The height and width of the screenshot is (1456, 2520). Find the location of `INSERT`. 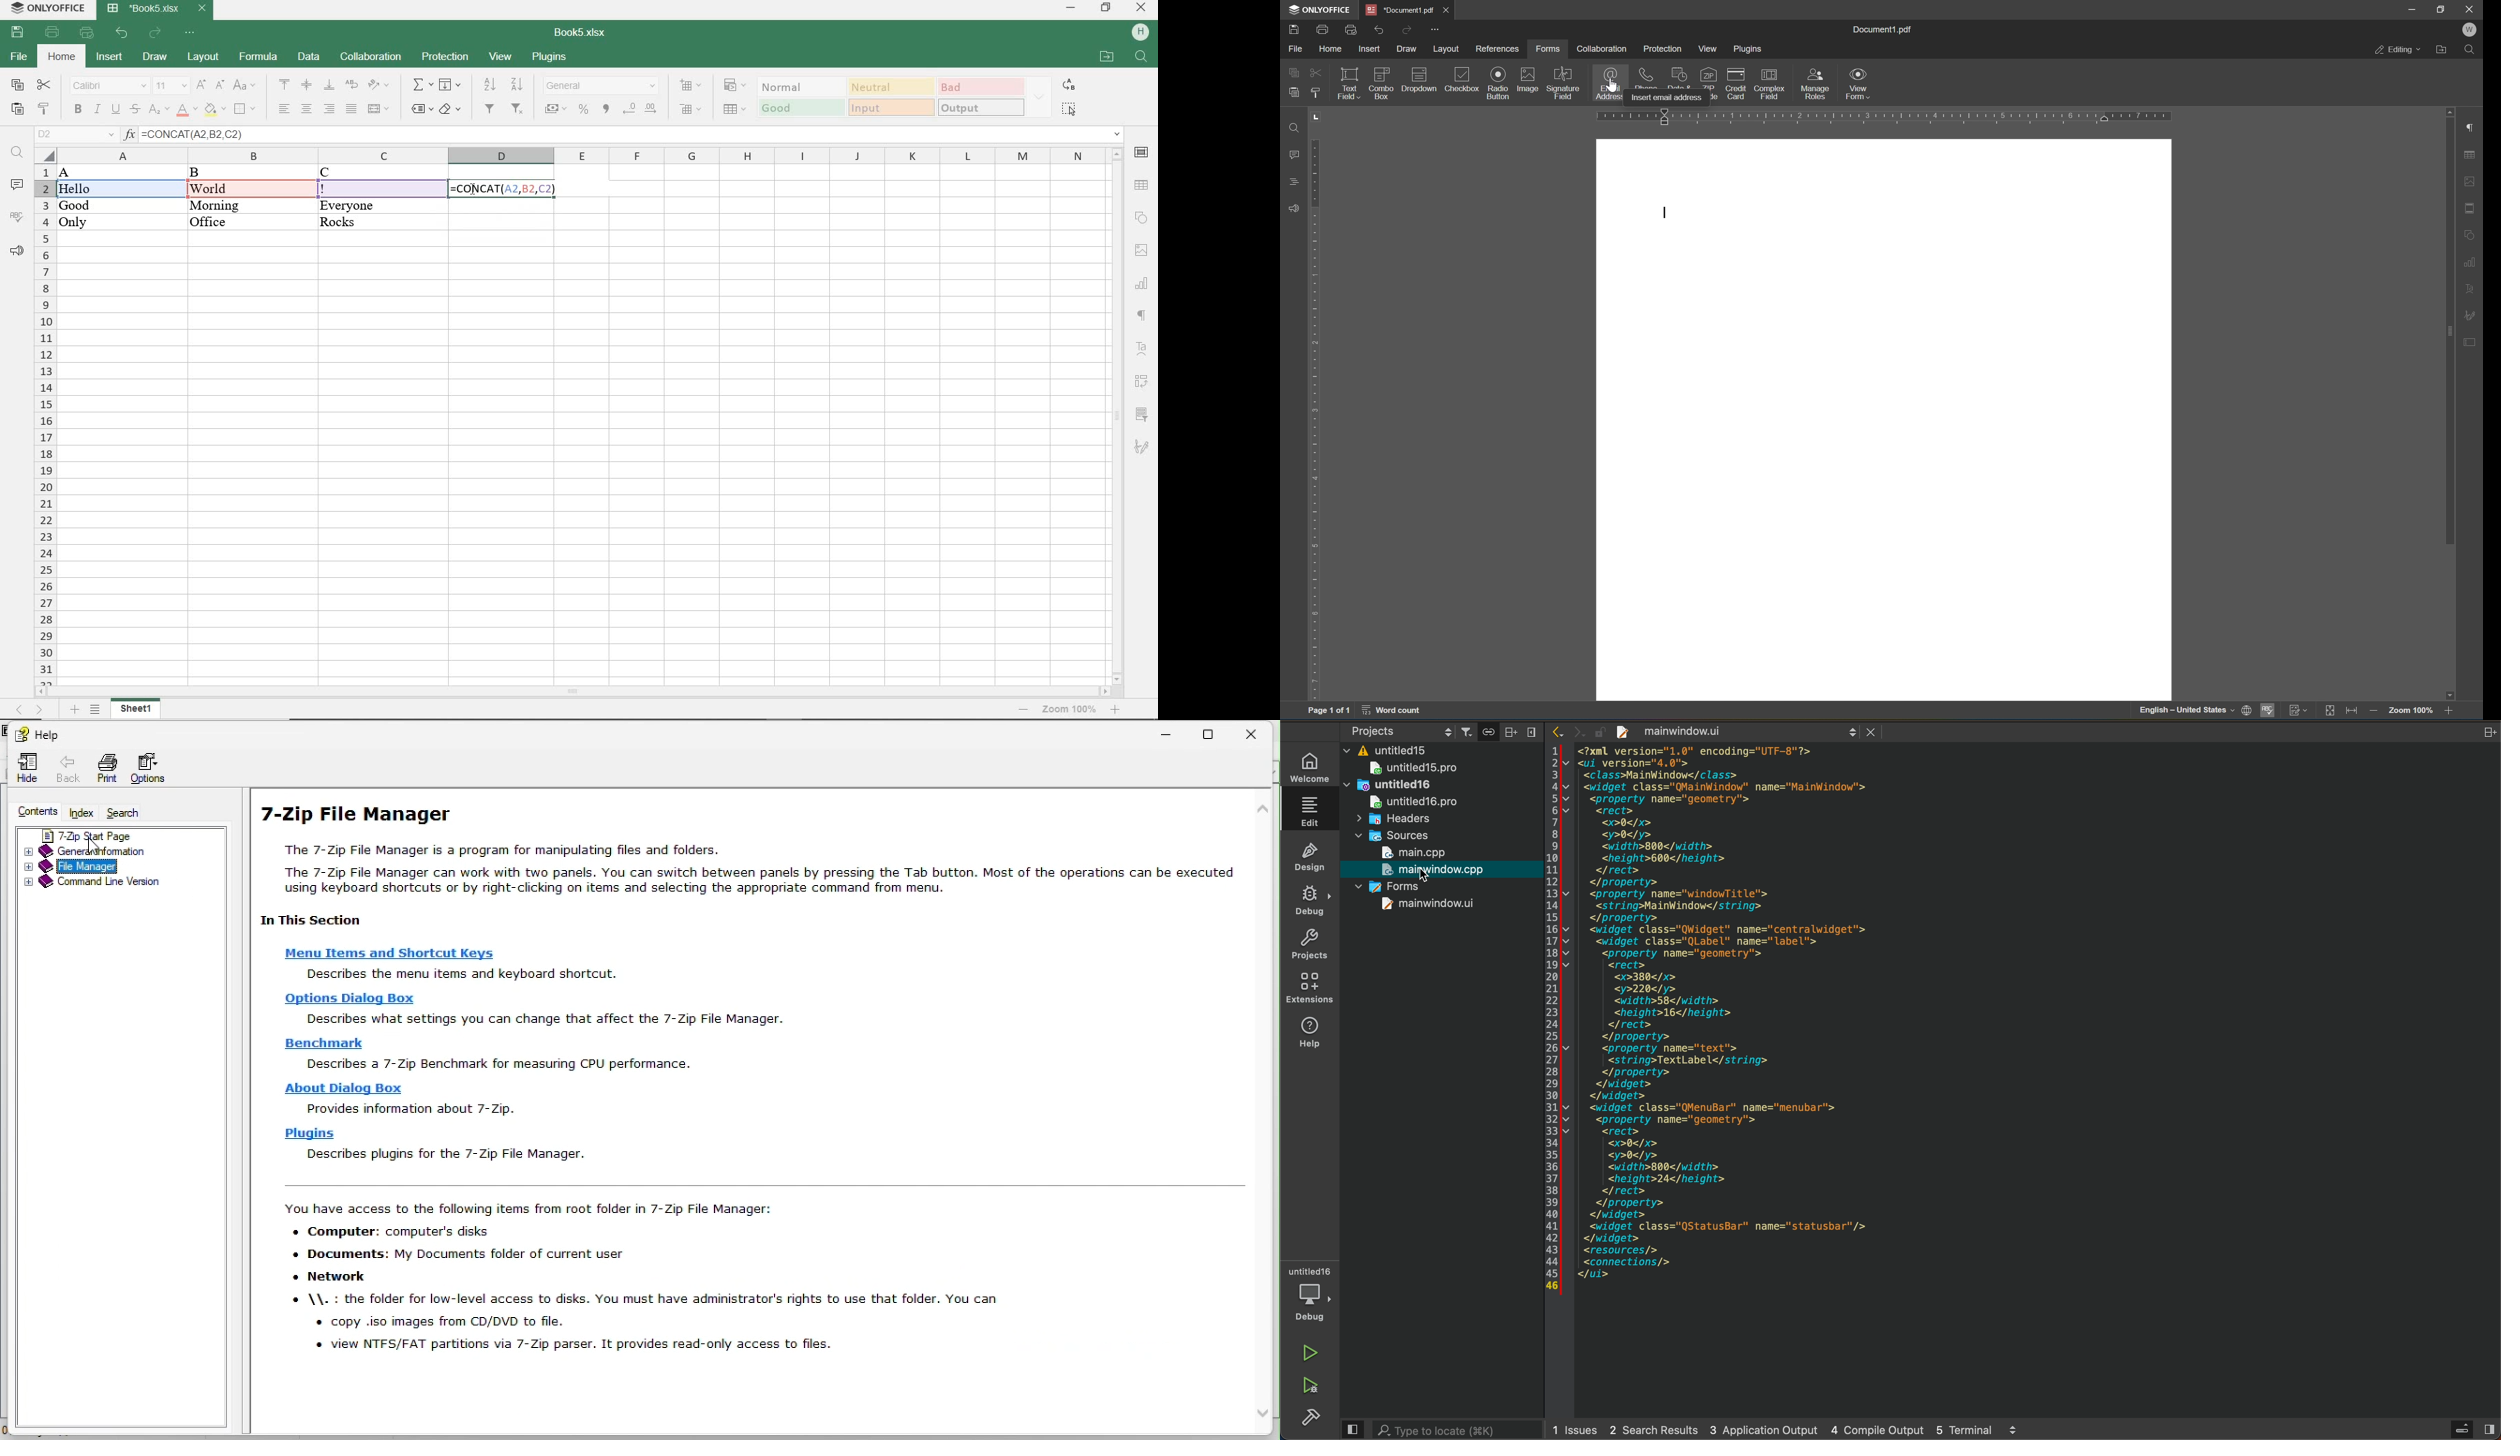

INSERT is located at coordinates (110, 56).